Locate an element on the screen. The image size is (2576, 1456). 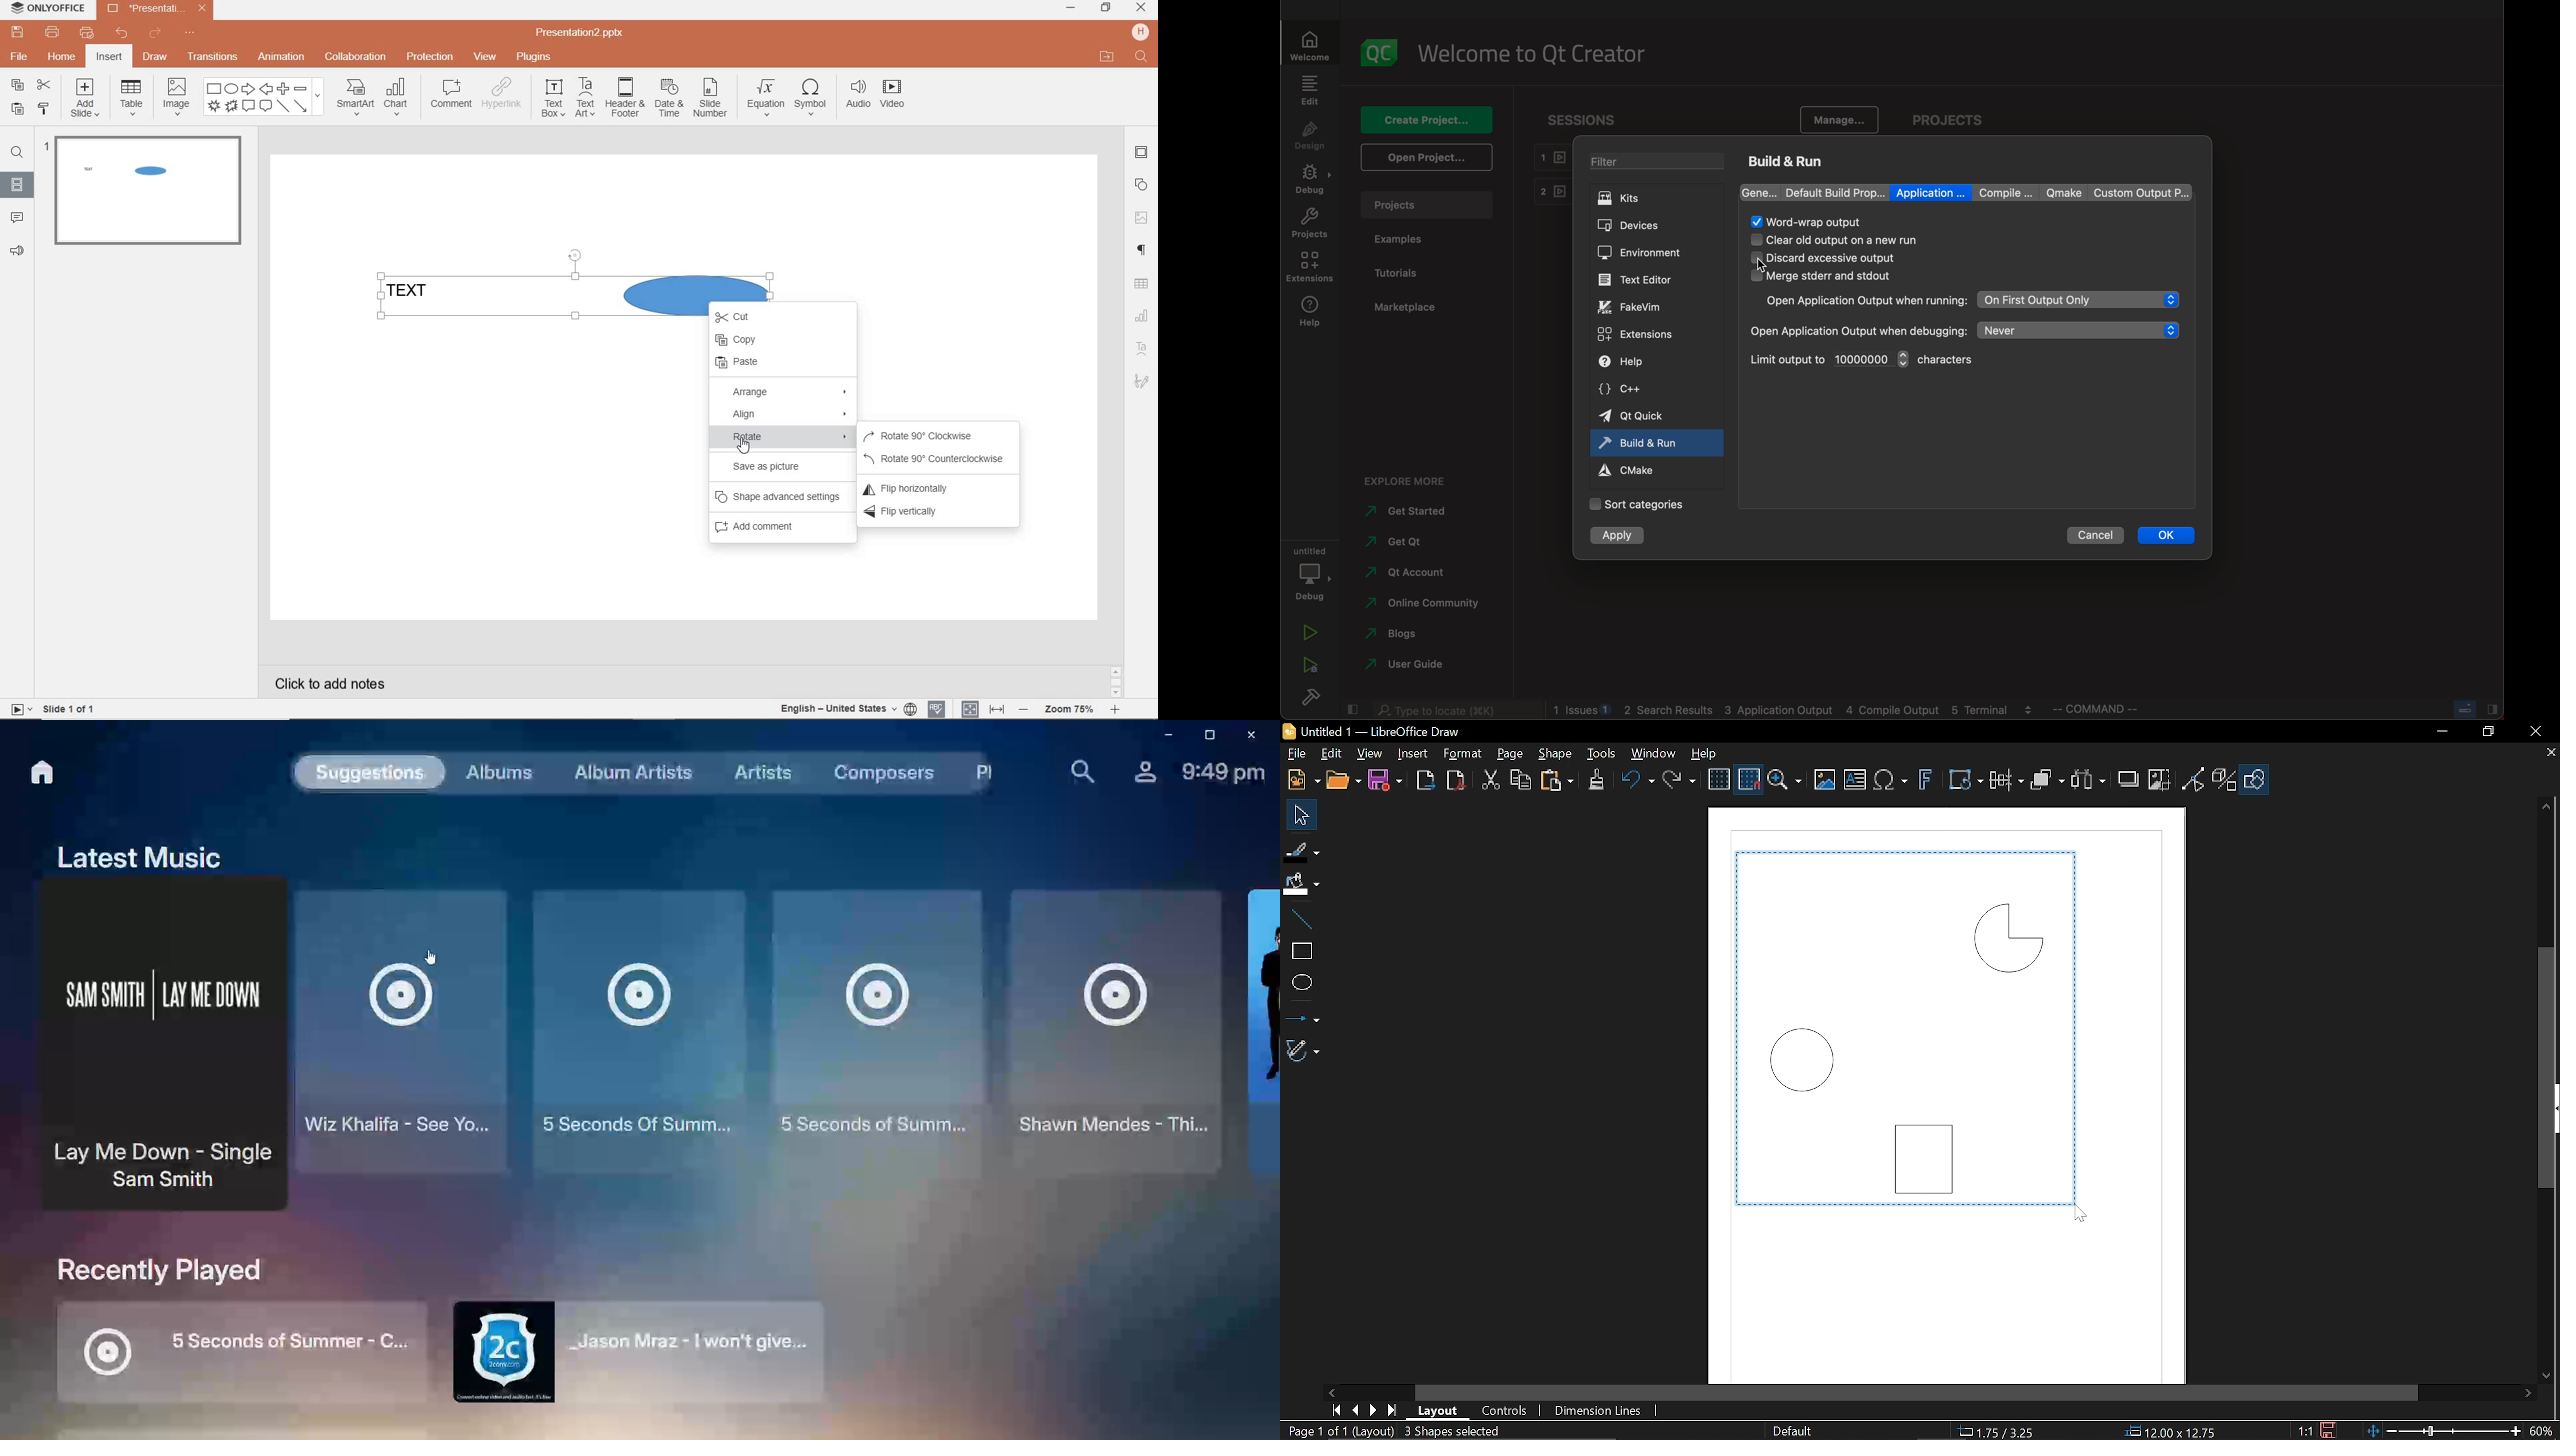
Arrange is located at coordinates (2047, 782).